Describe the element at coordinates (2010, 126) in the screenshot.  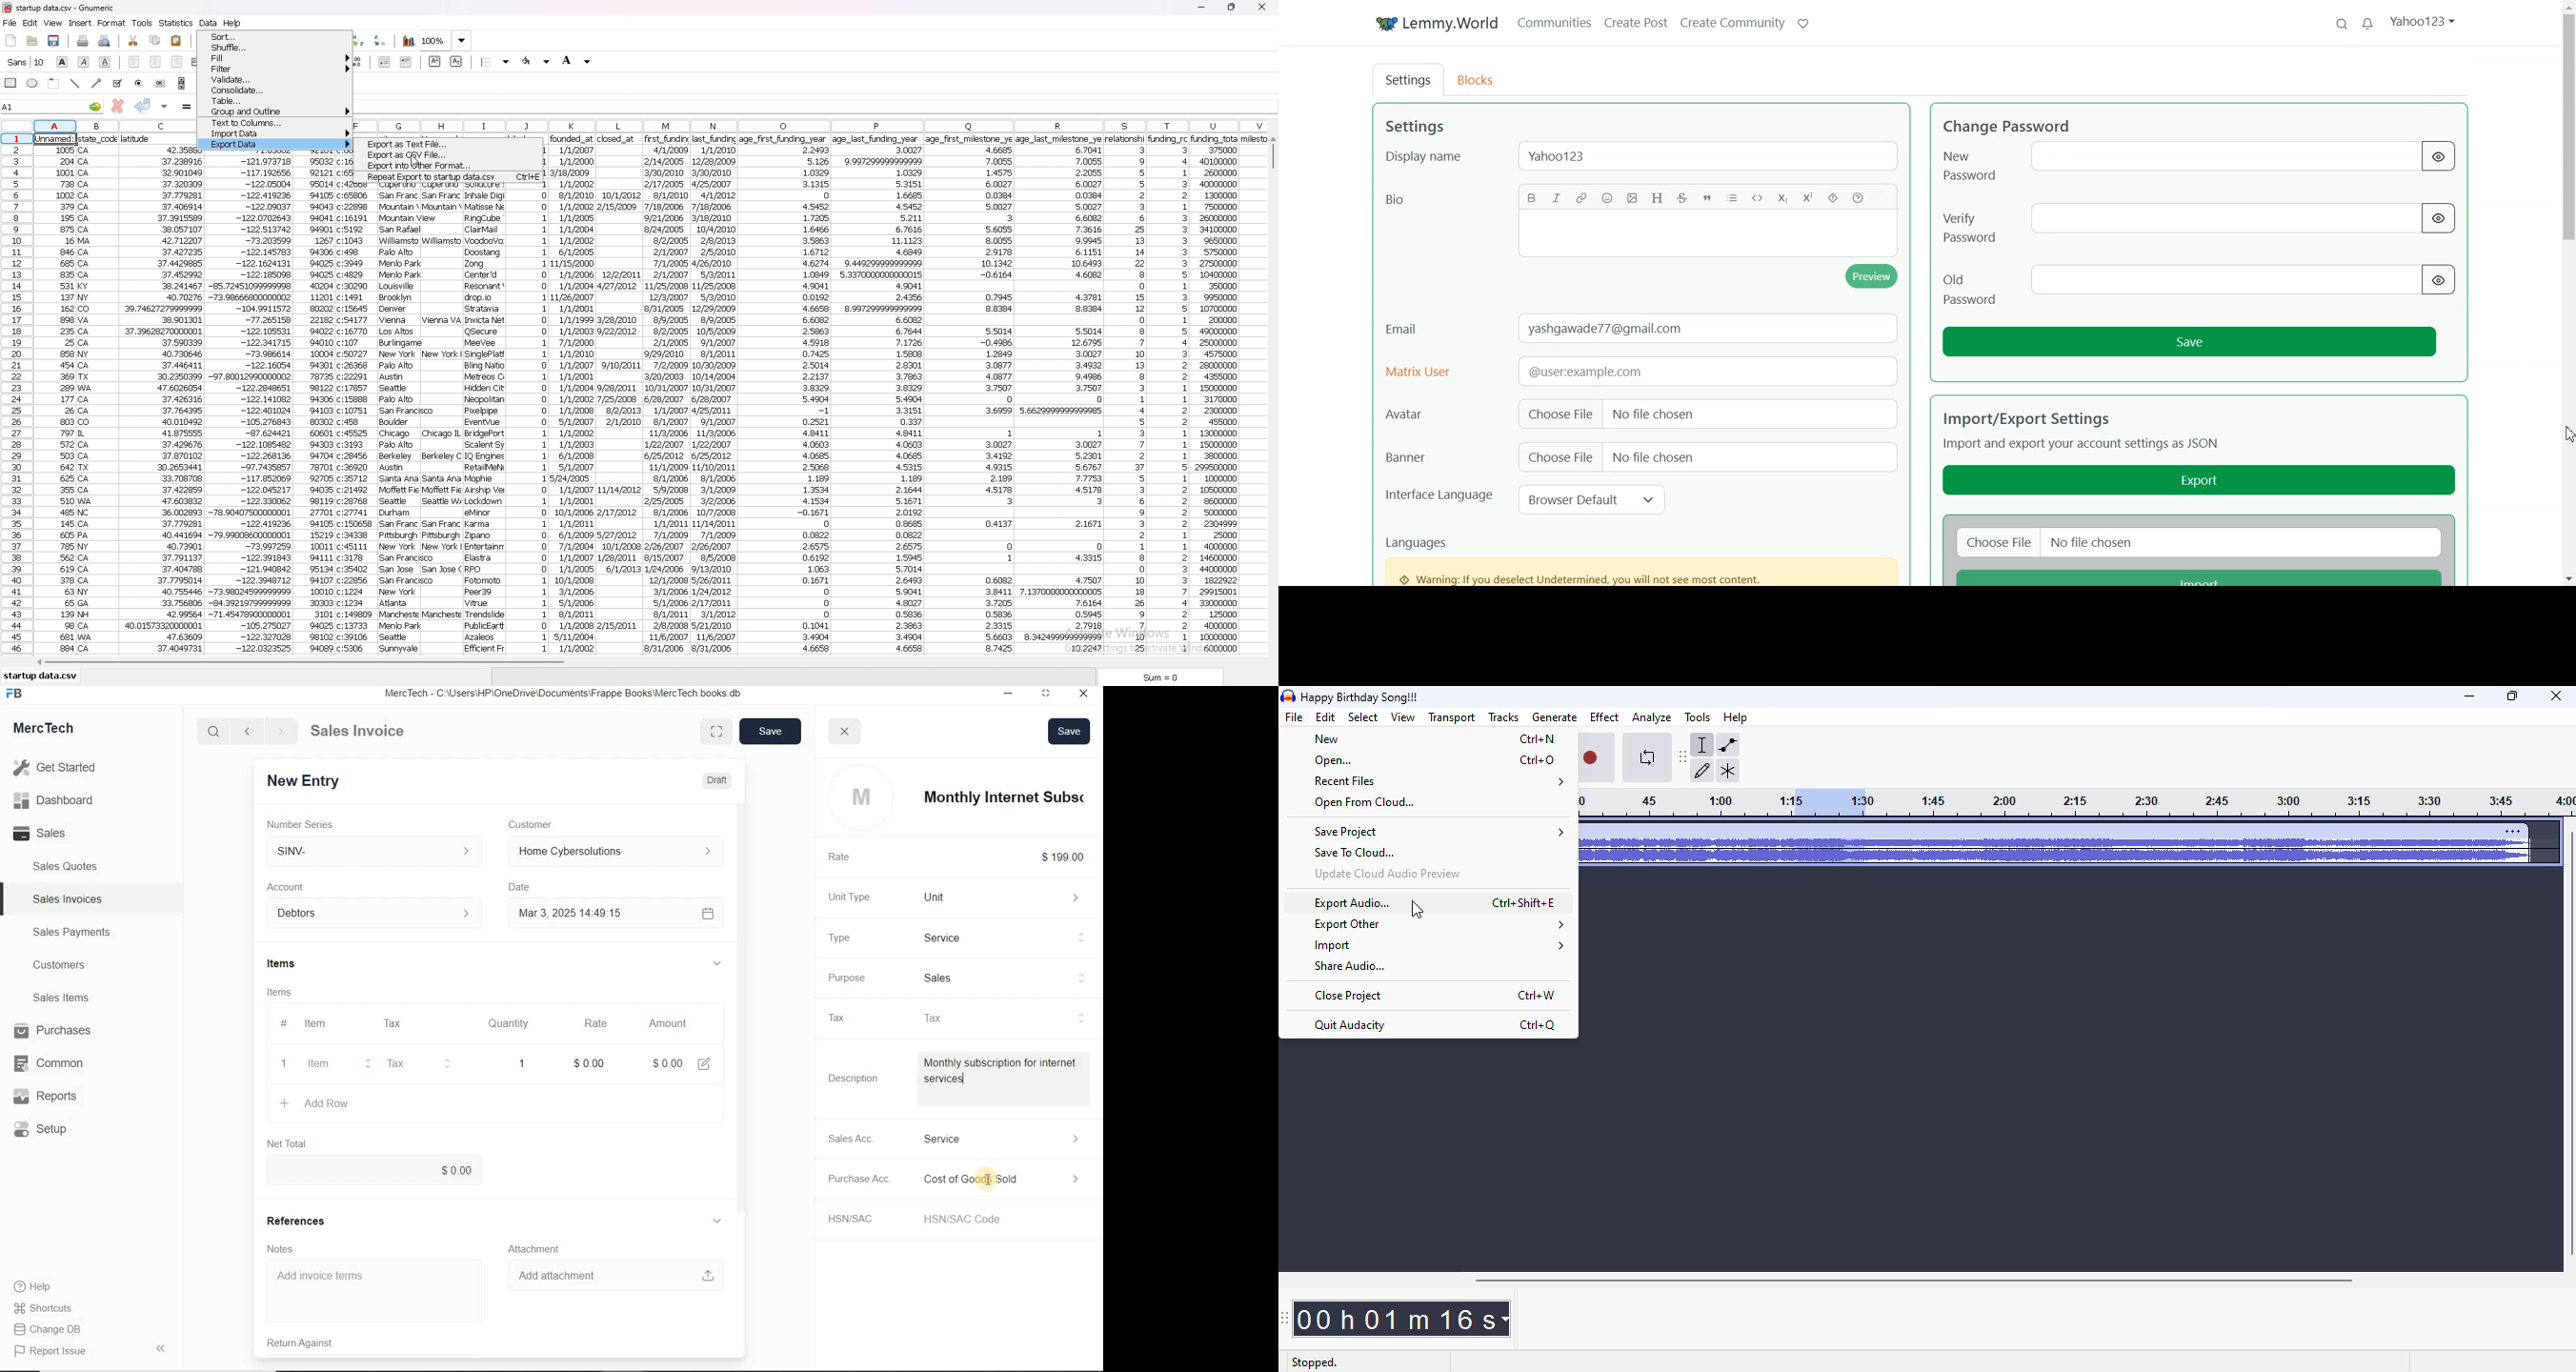
I see `change password` at that location.